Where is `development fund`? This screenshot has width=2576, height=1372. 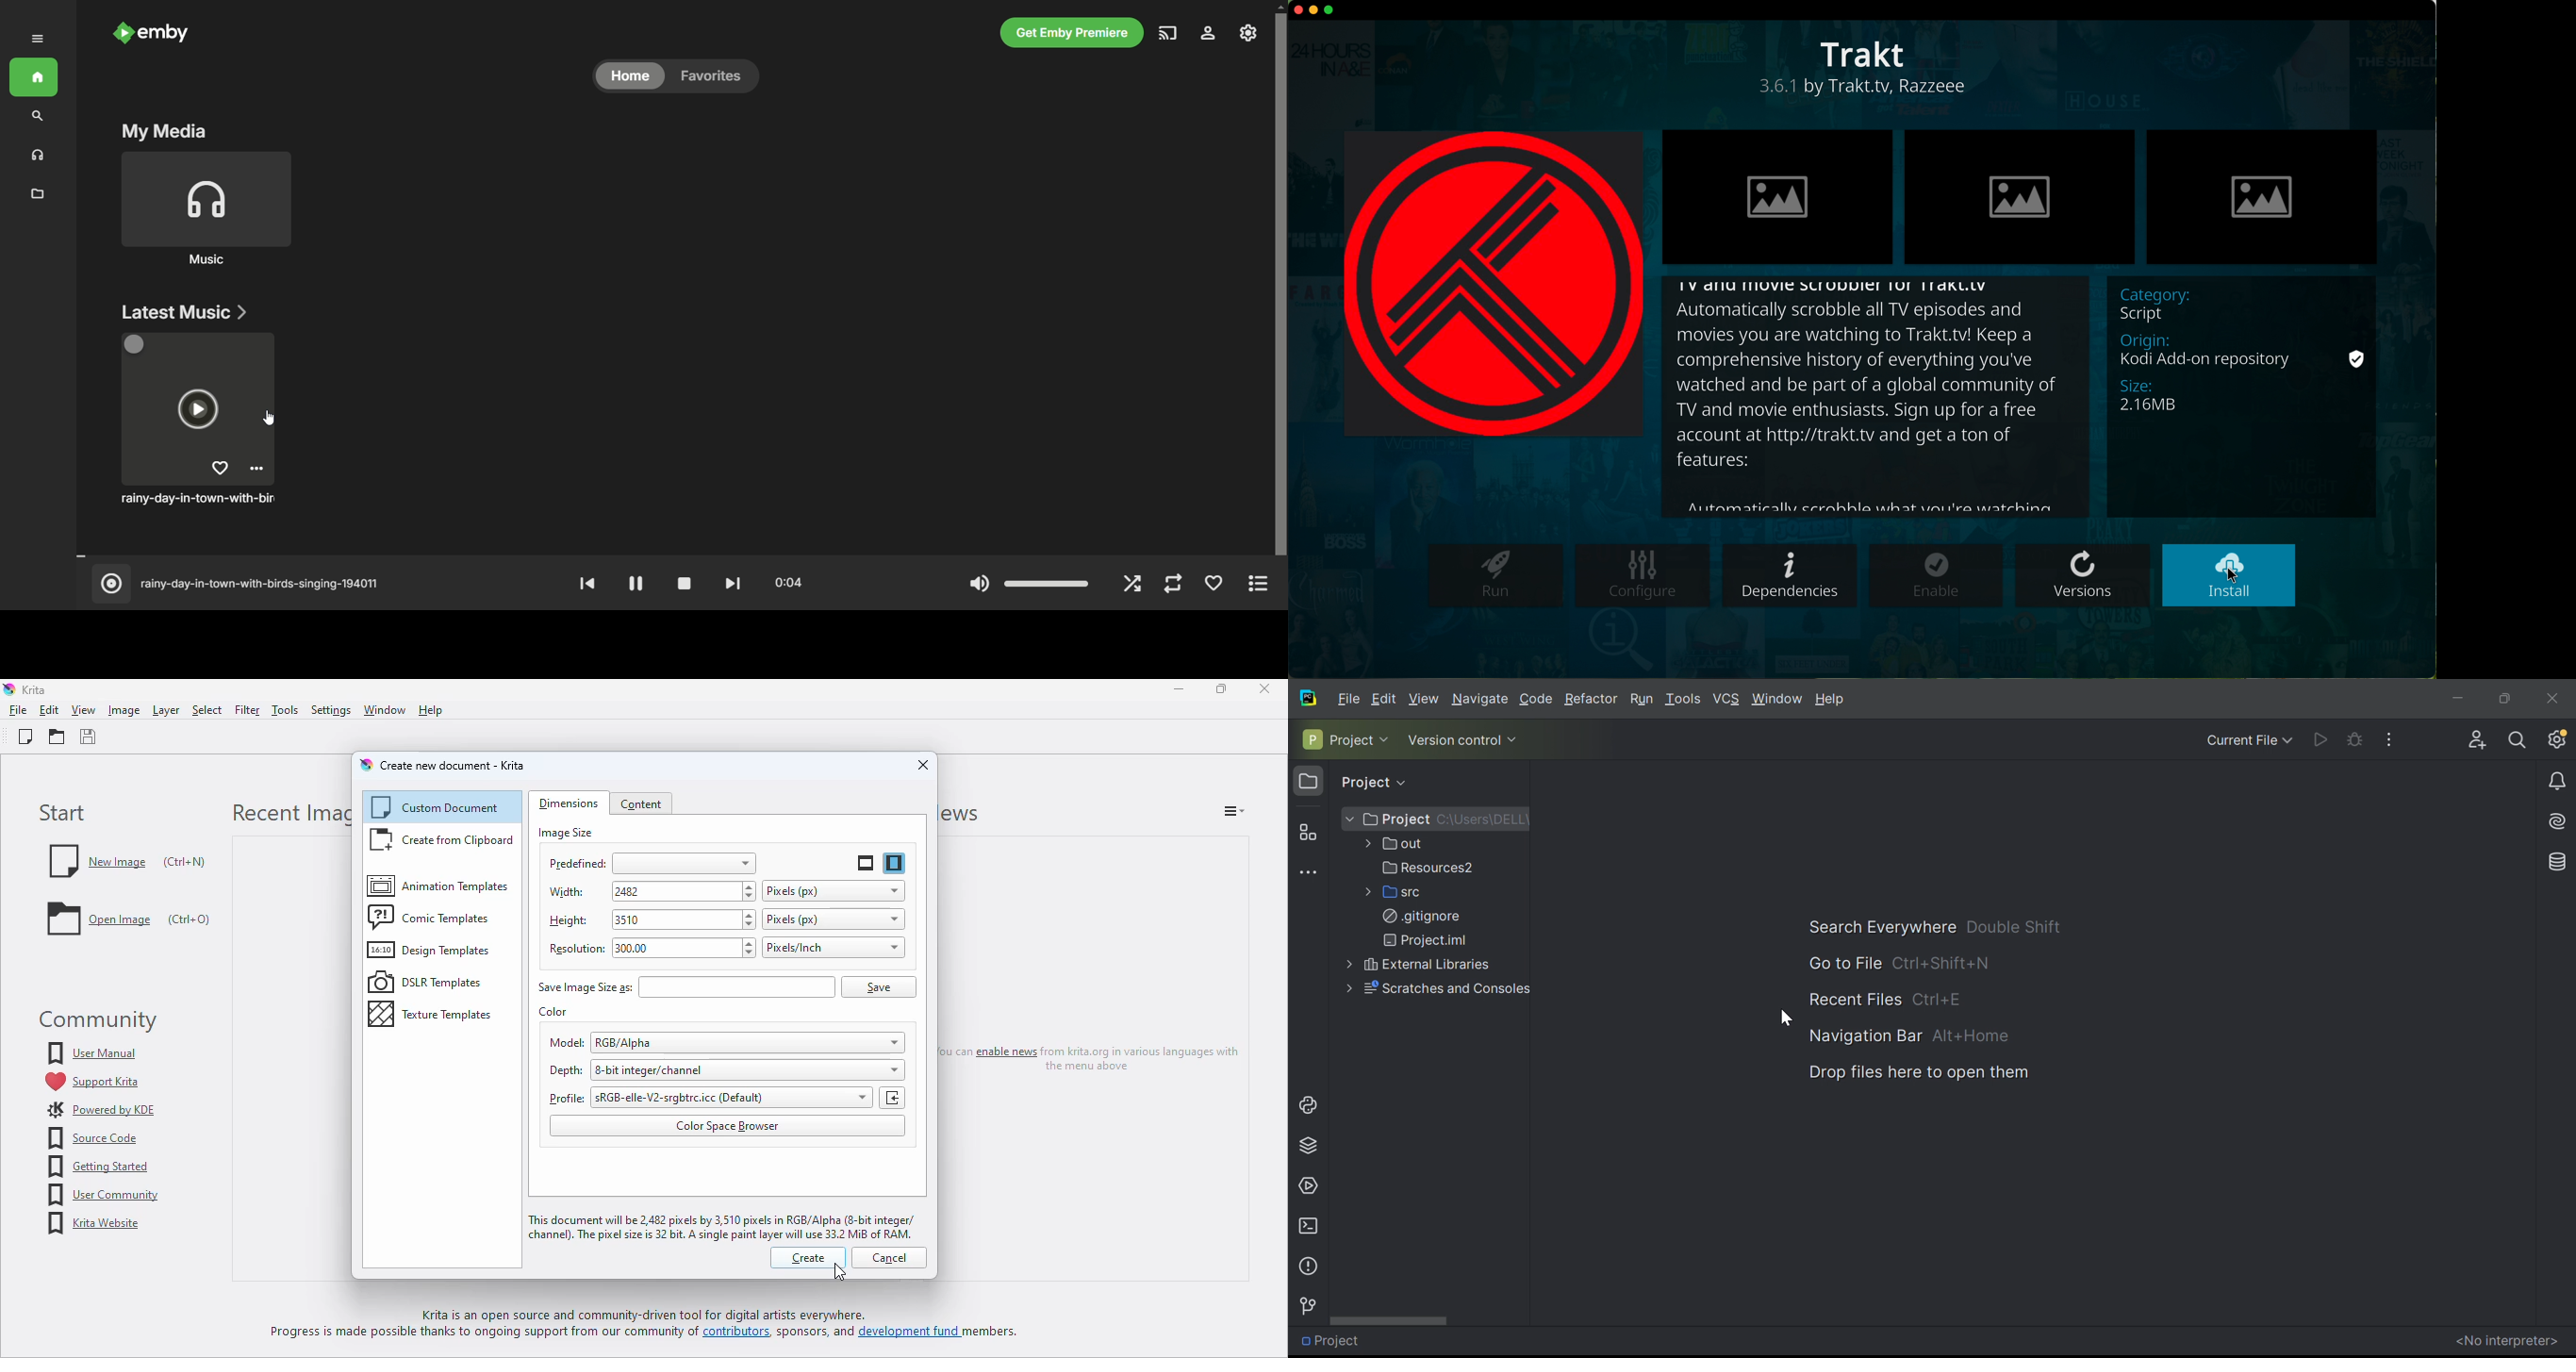 development fund is located at coordinates (909, 1335).